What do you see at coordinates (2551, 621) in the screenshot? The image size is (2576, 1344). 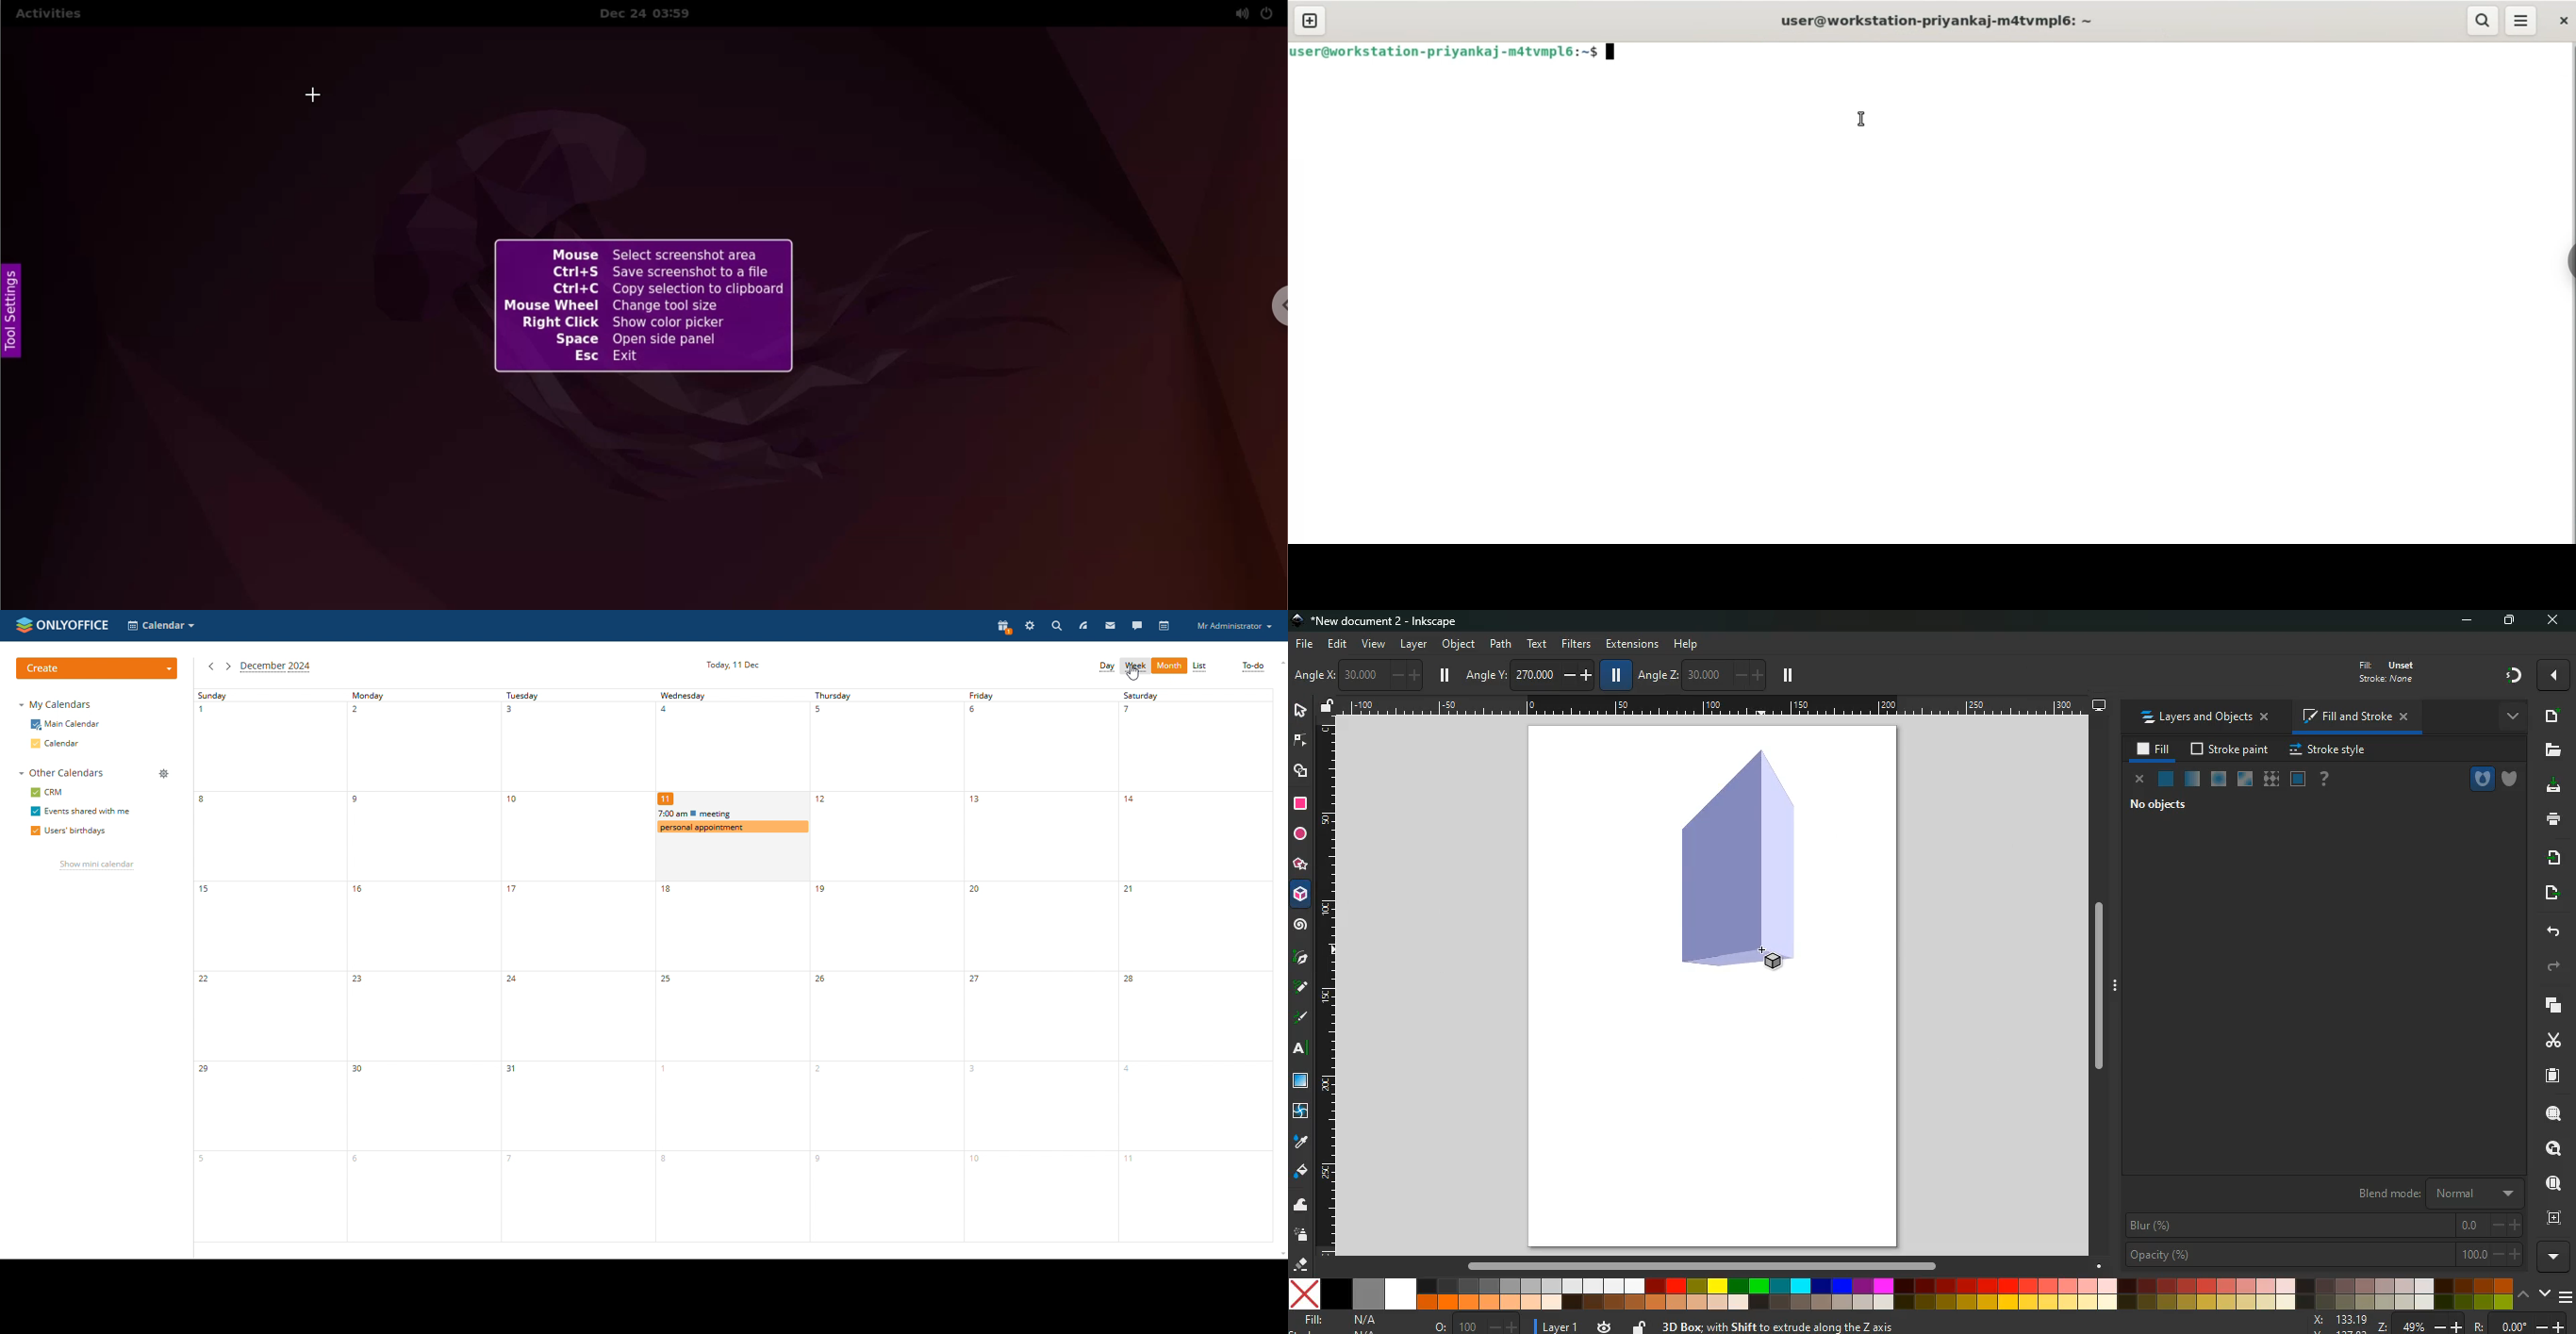 I see `close` at bounding box center [2551, 621].